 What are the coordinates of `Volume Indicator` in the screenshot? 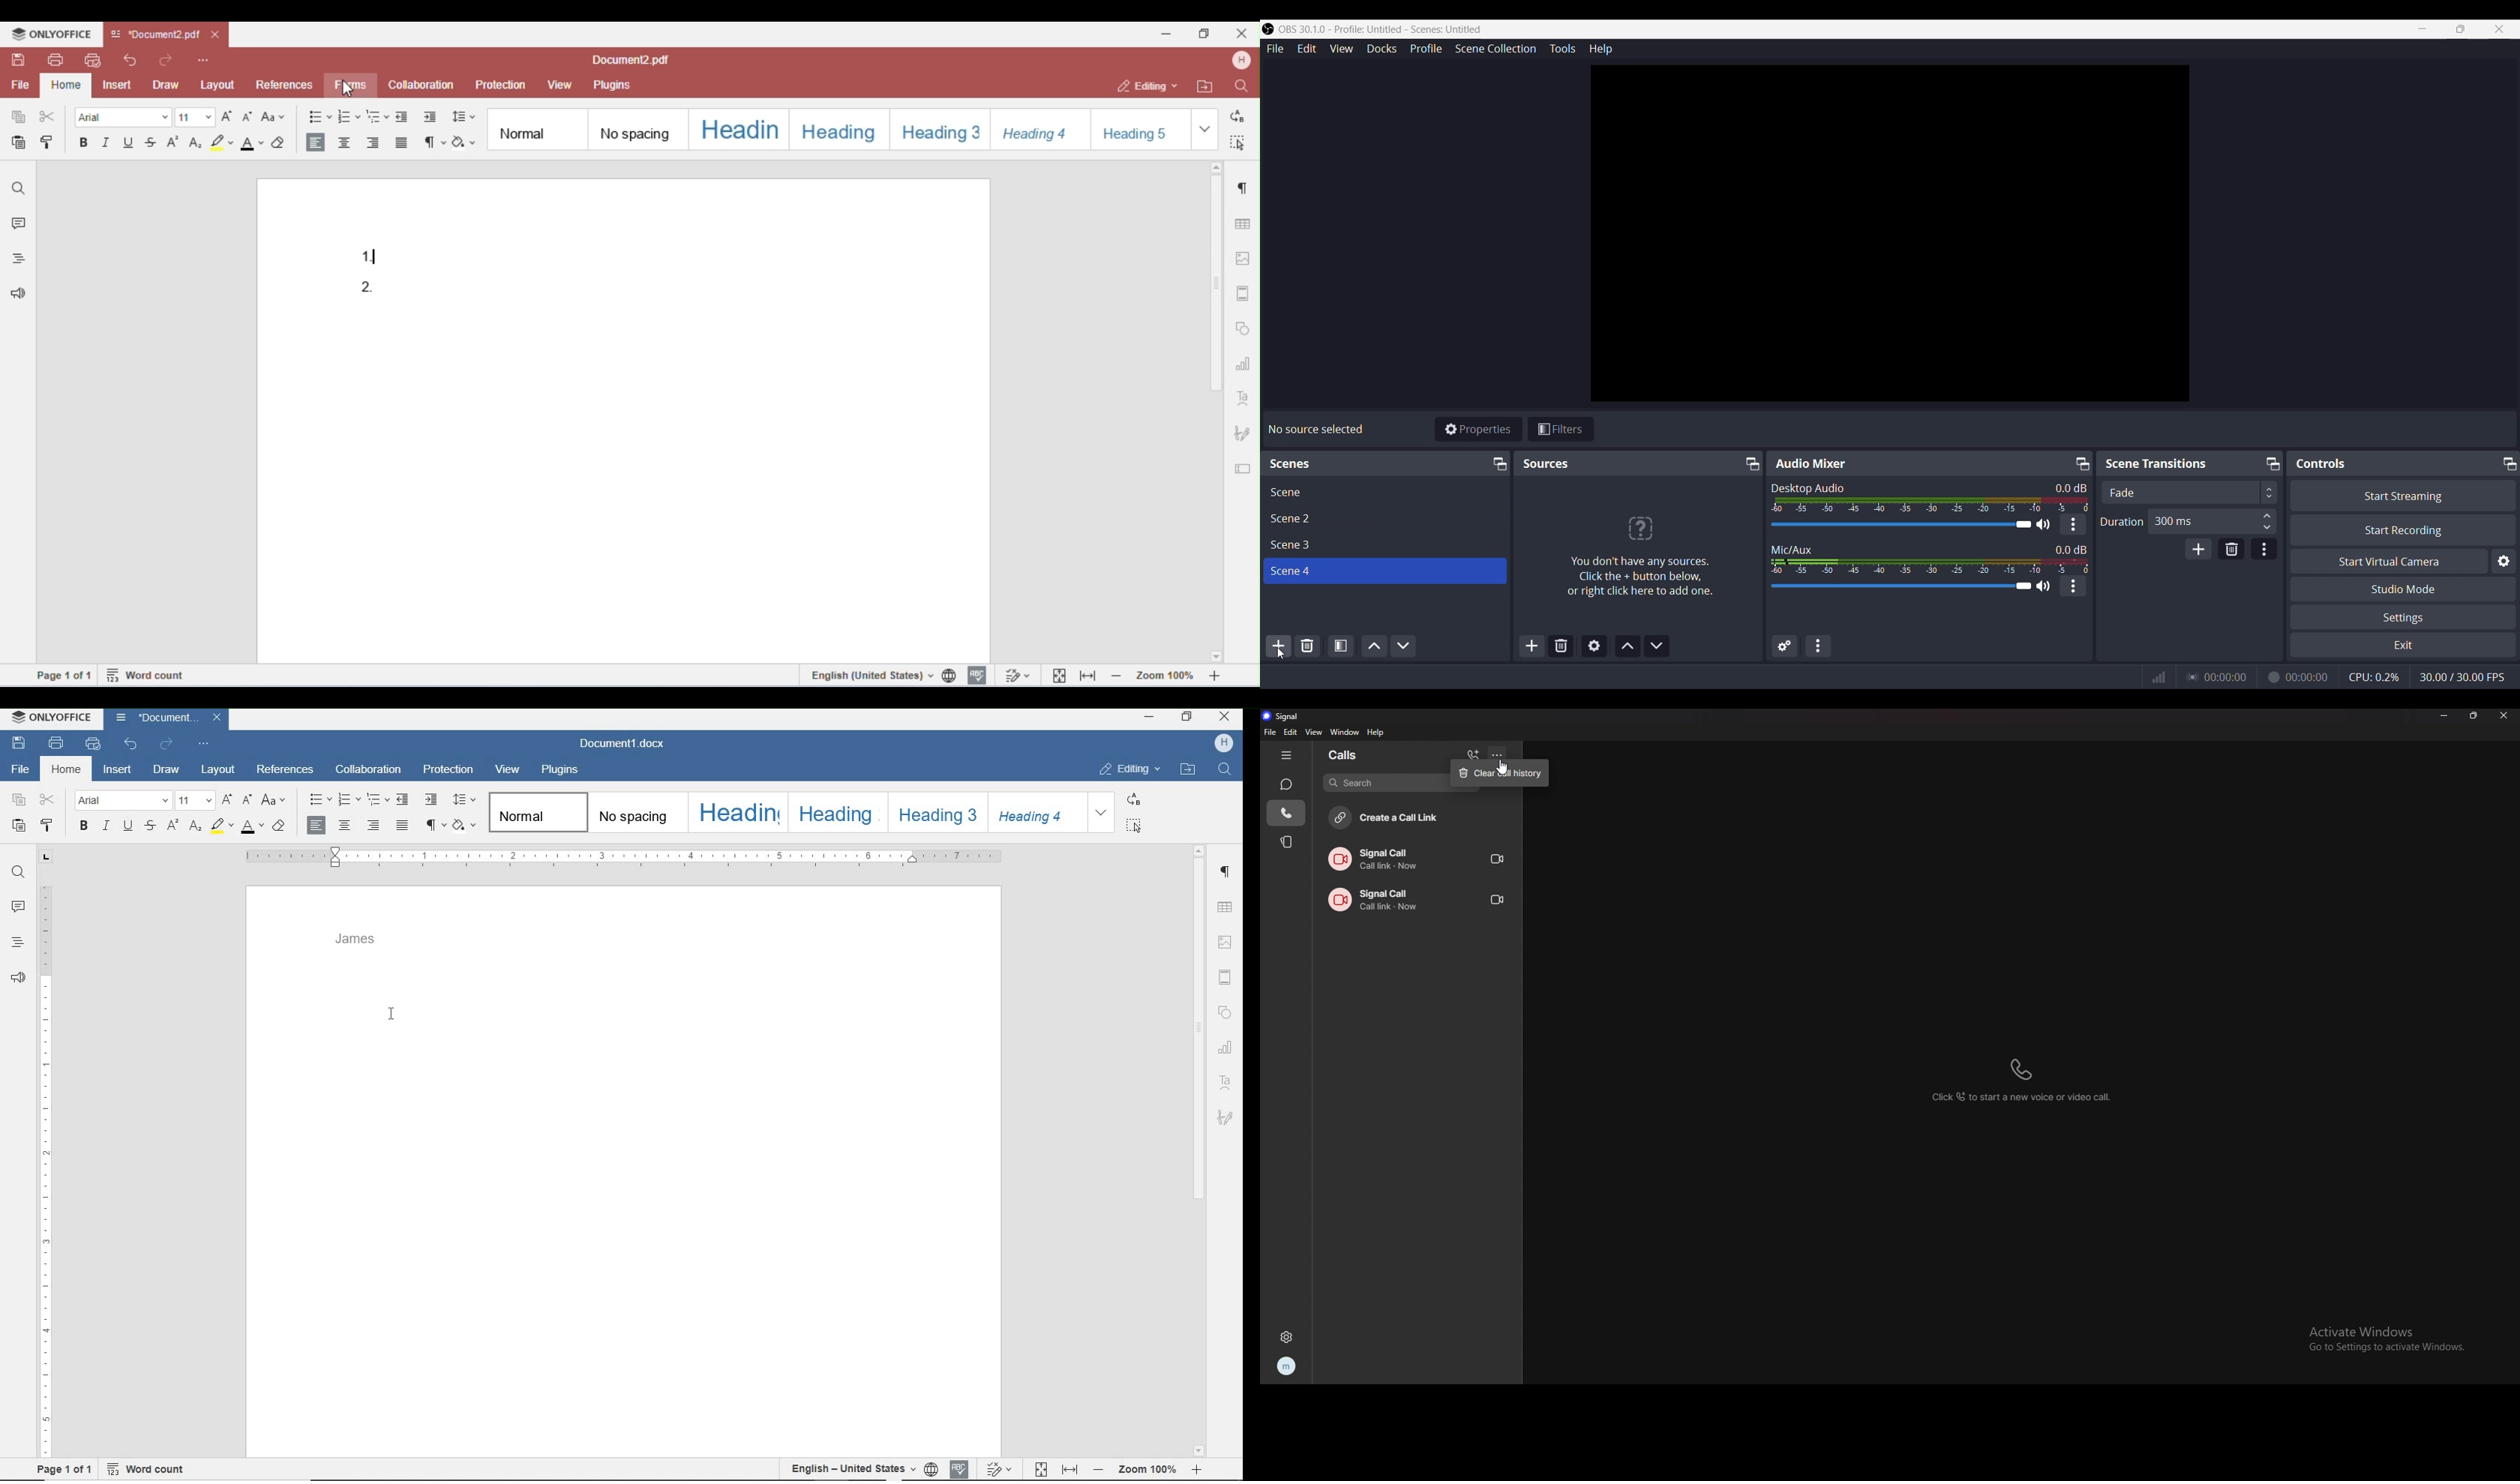 It's located at (1930, 504).